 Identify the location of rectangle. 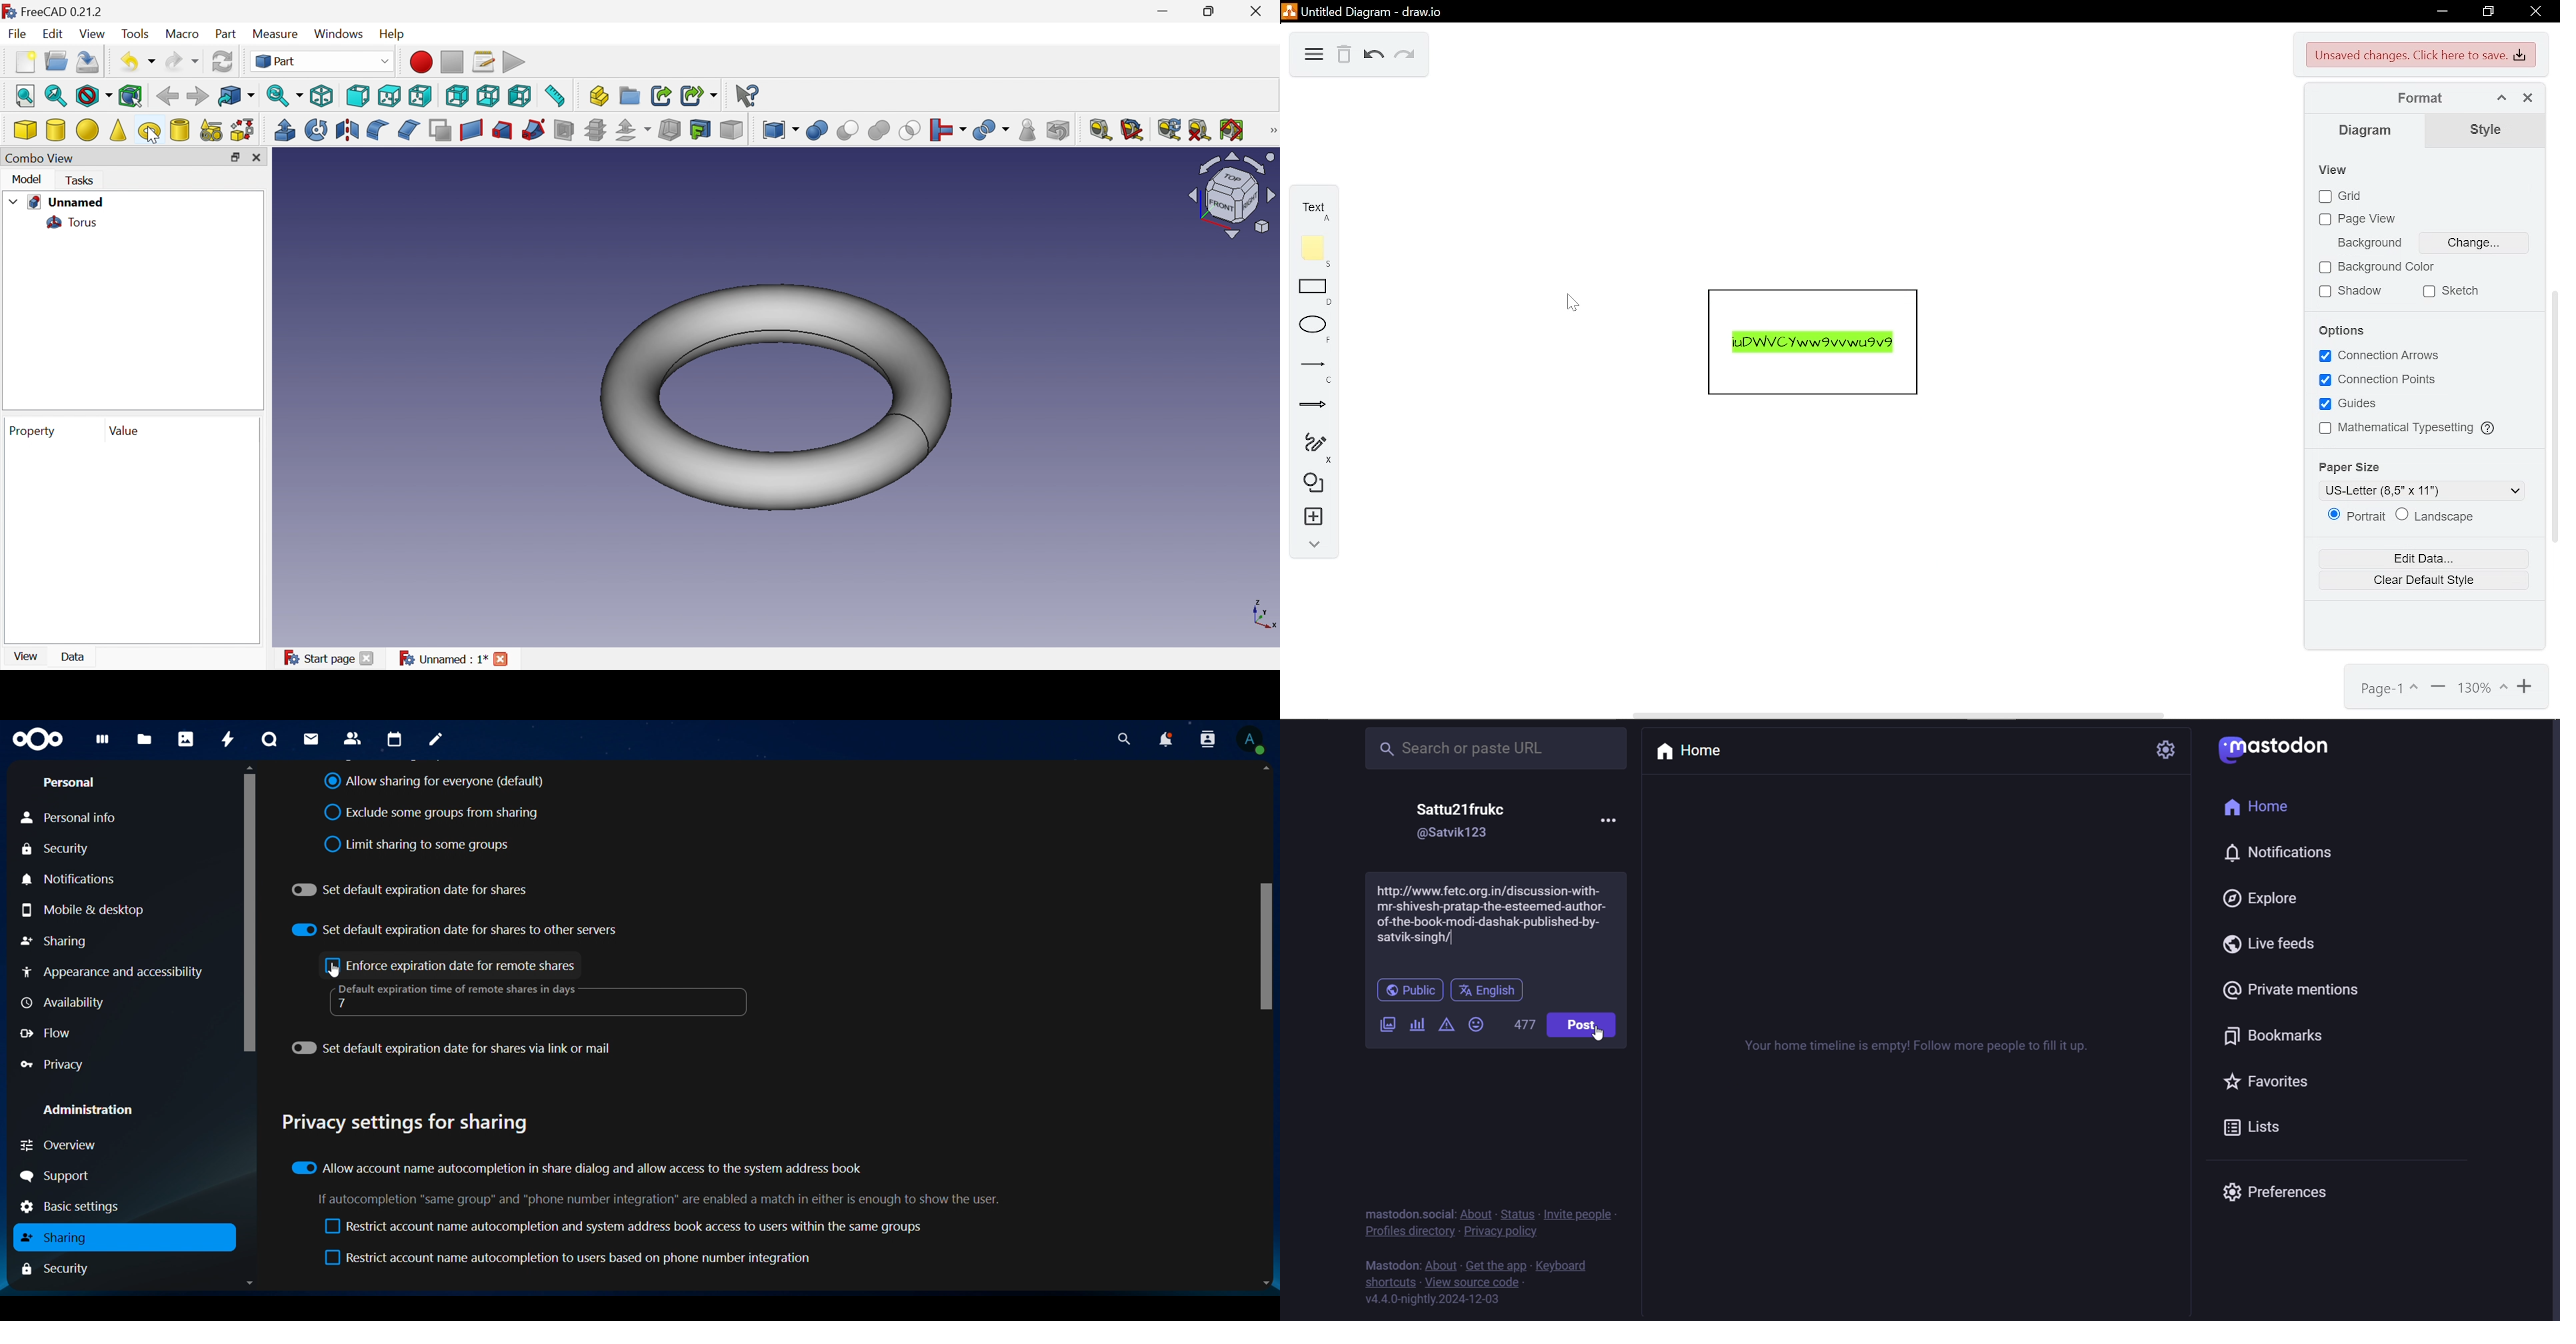
(1309, 291).